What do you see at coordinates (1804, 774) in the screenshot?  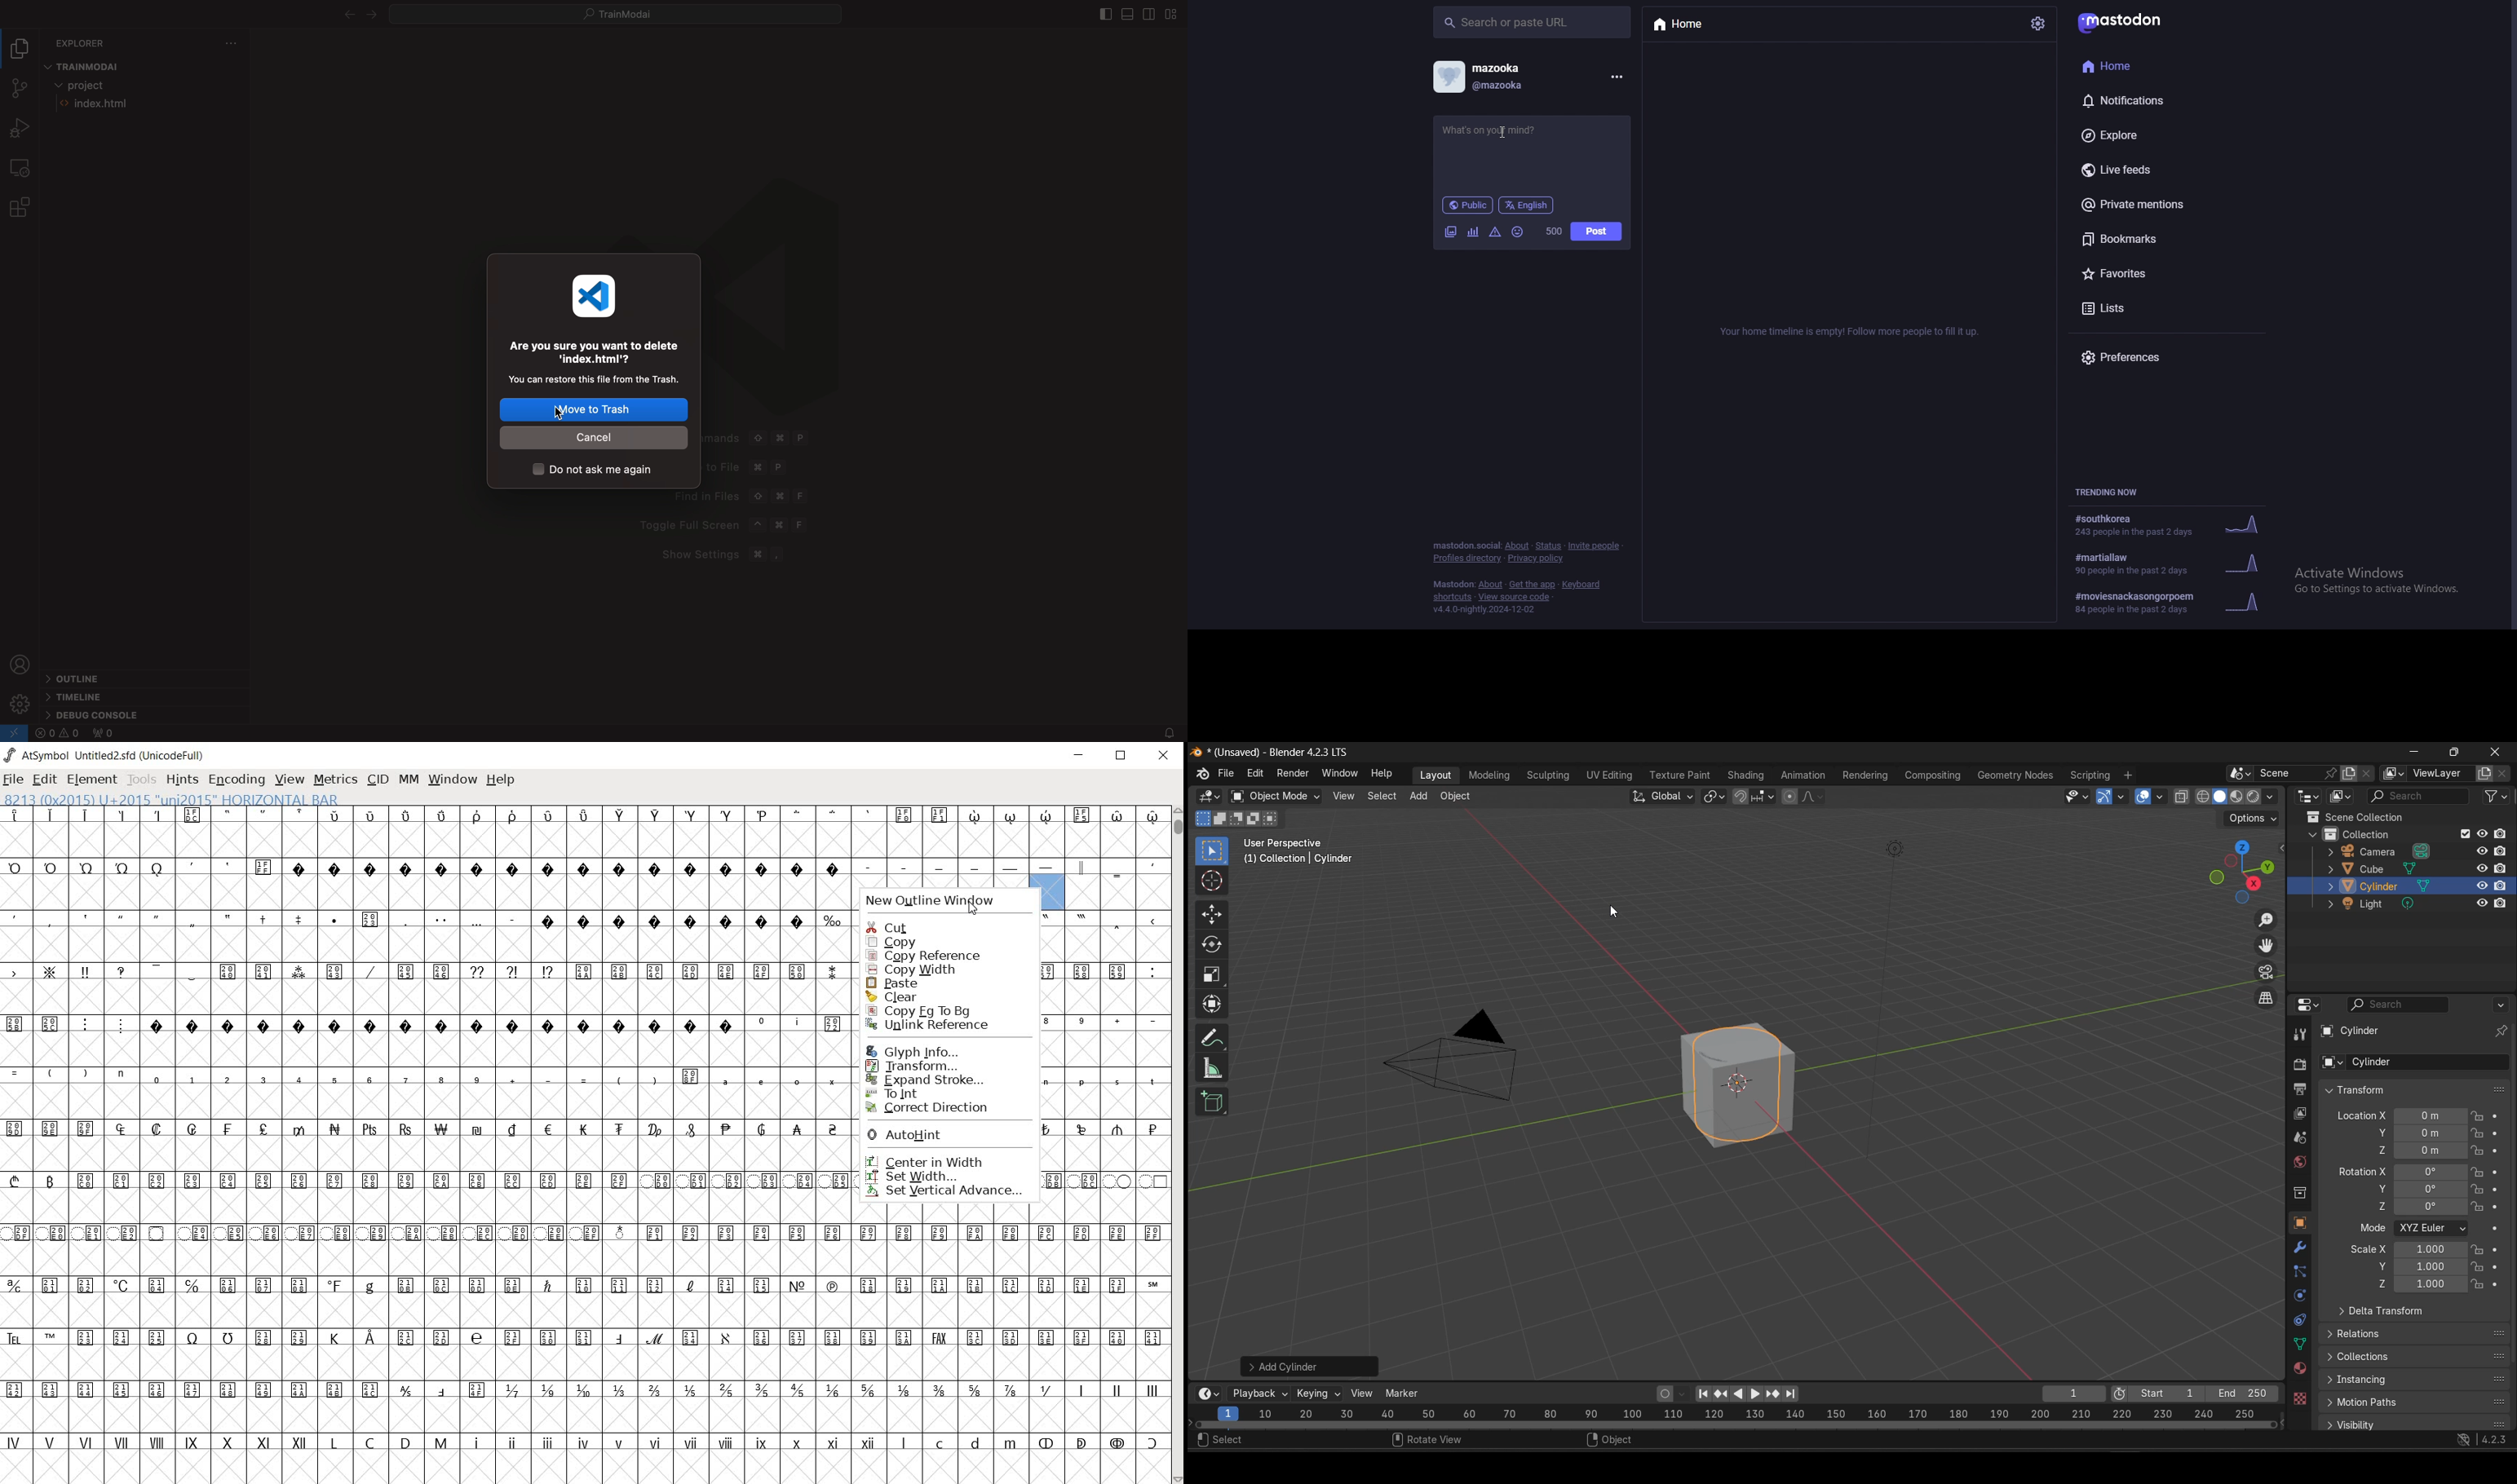 I see `animation` at bounding box center [1804, 774].